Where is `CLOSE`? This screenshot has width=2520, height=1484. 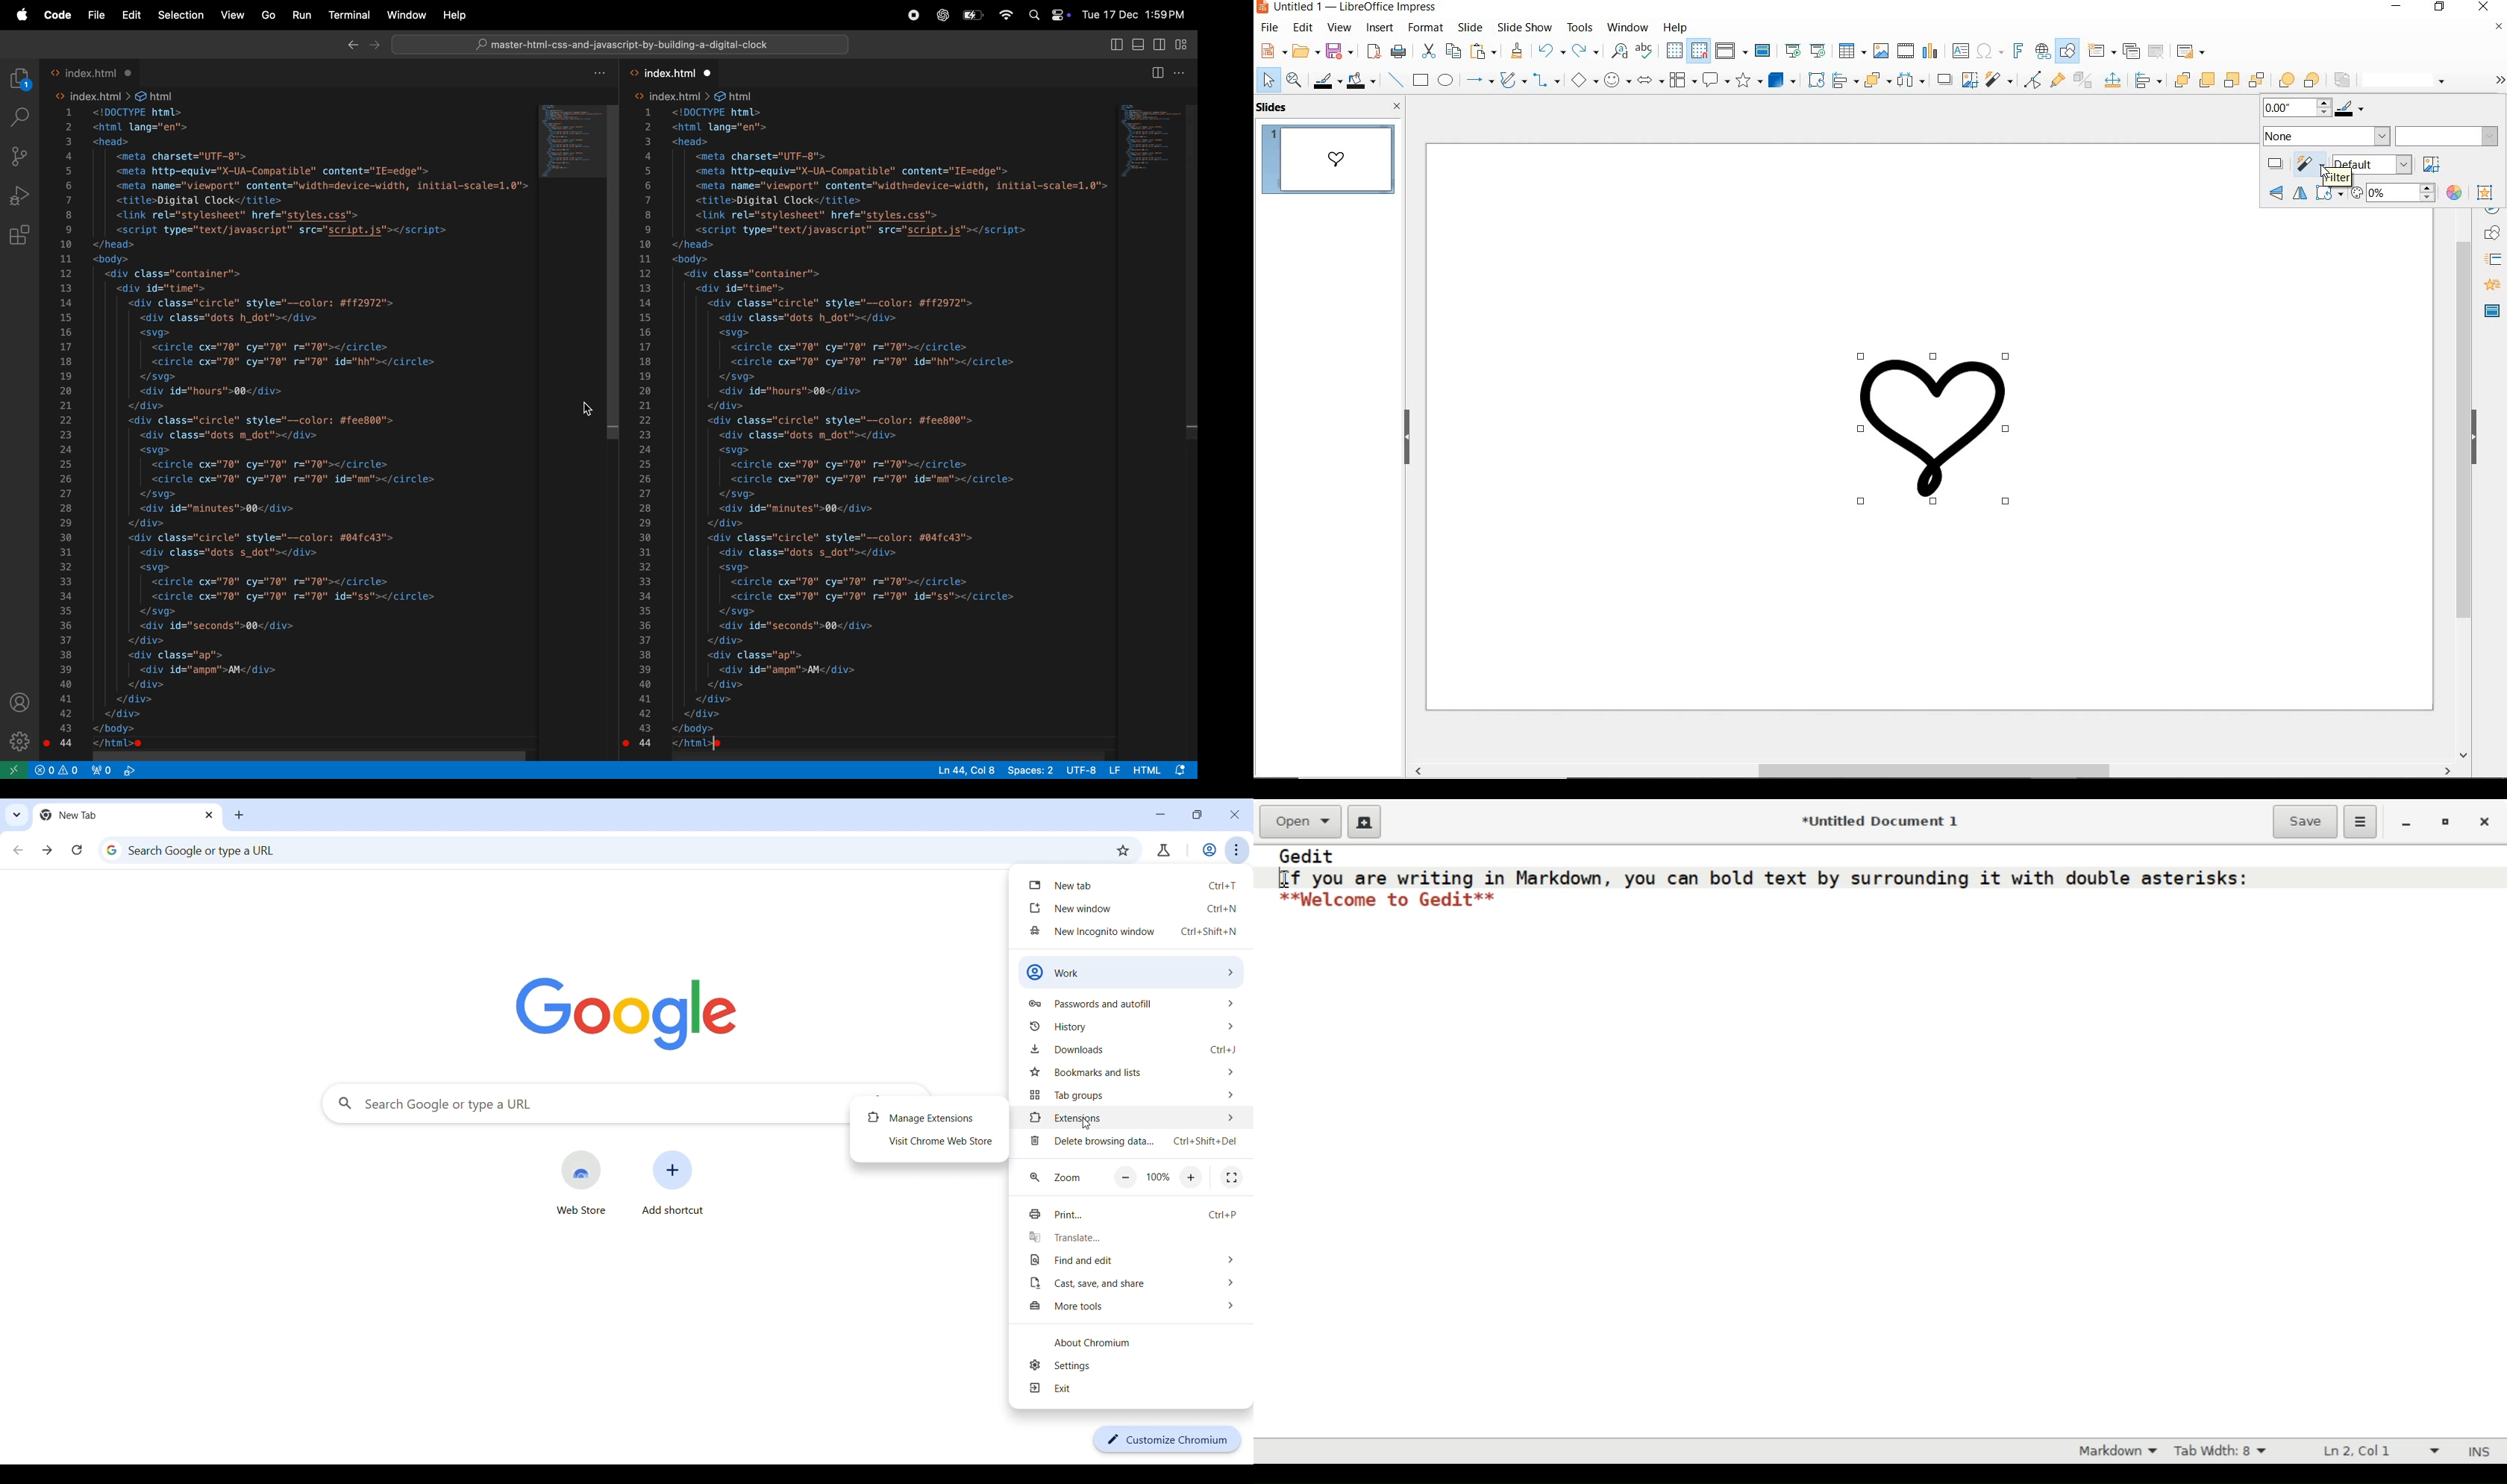
CLOSE is located at coordinates (1398, 106).